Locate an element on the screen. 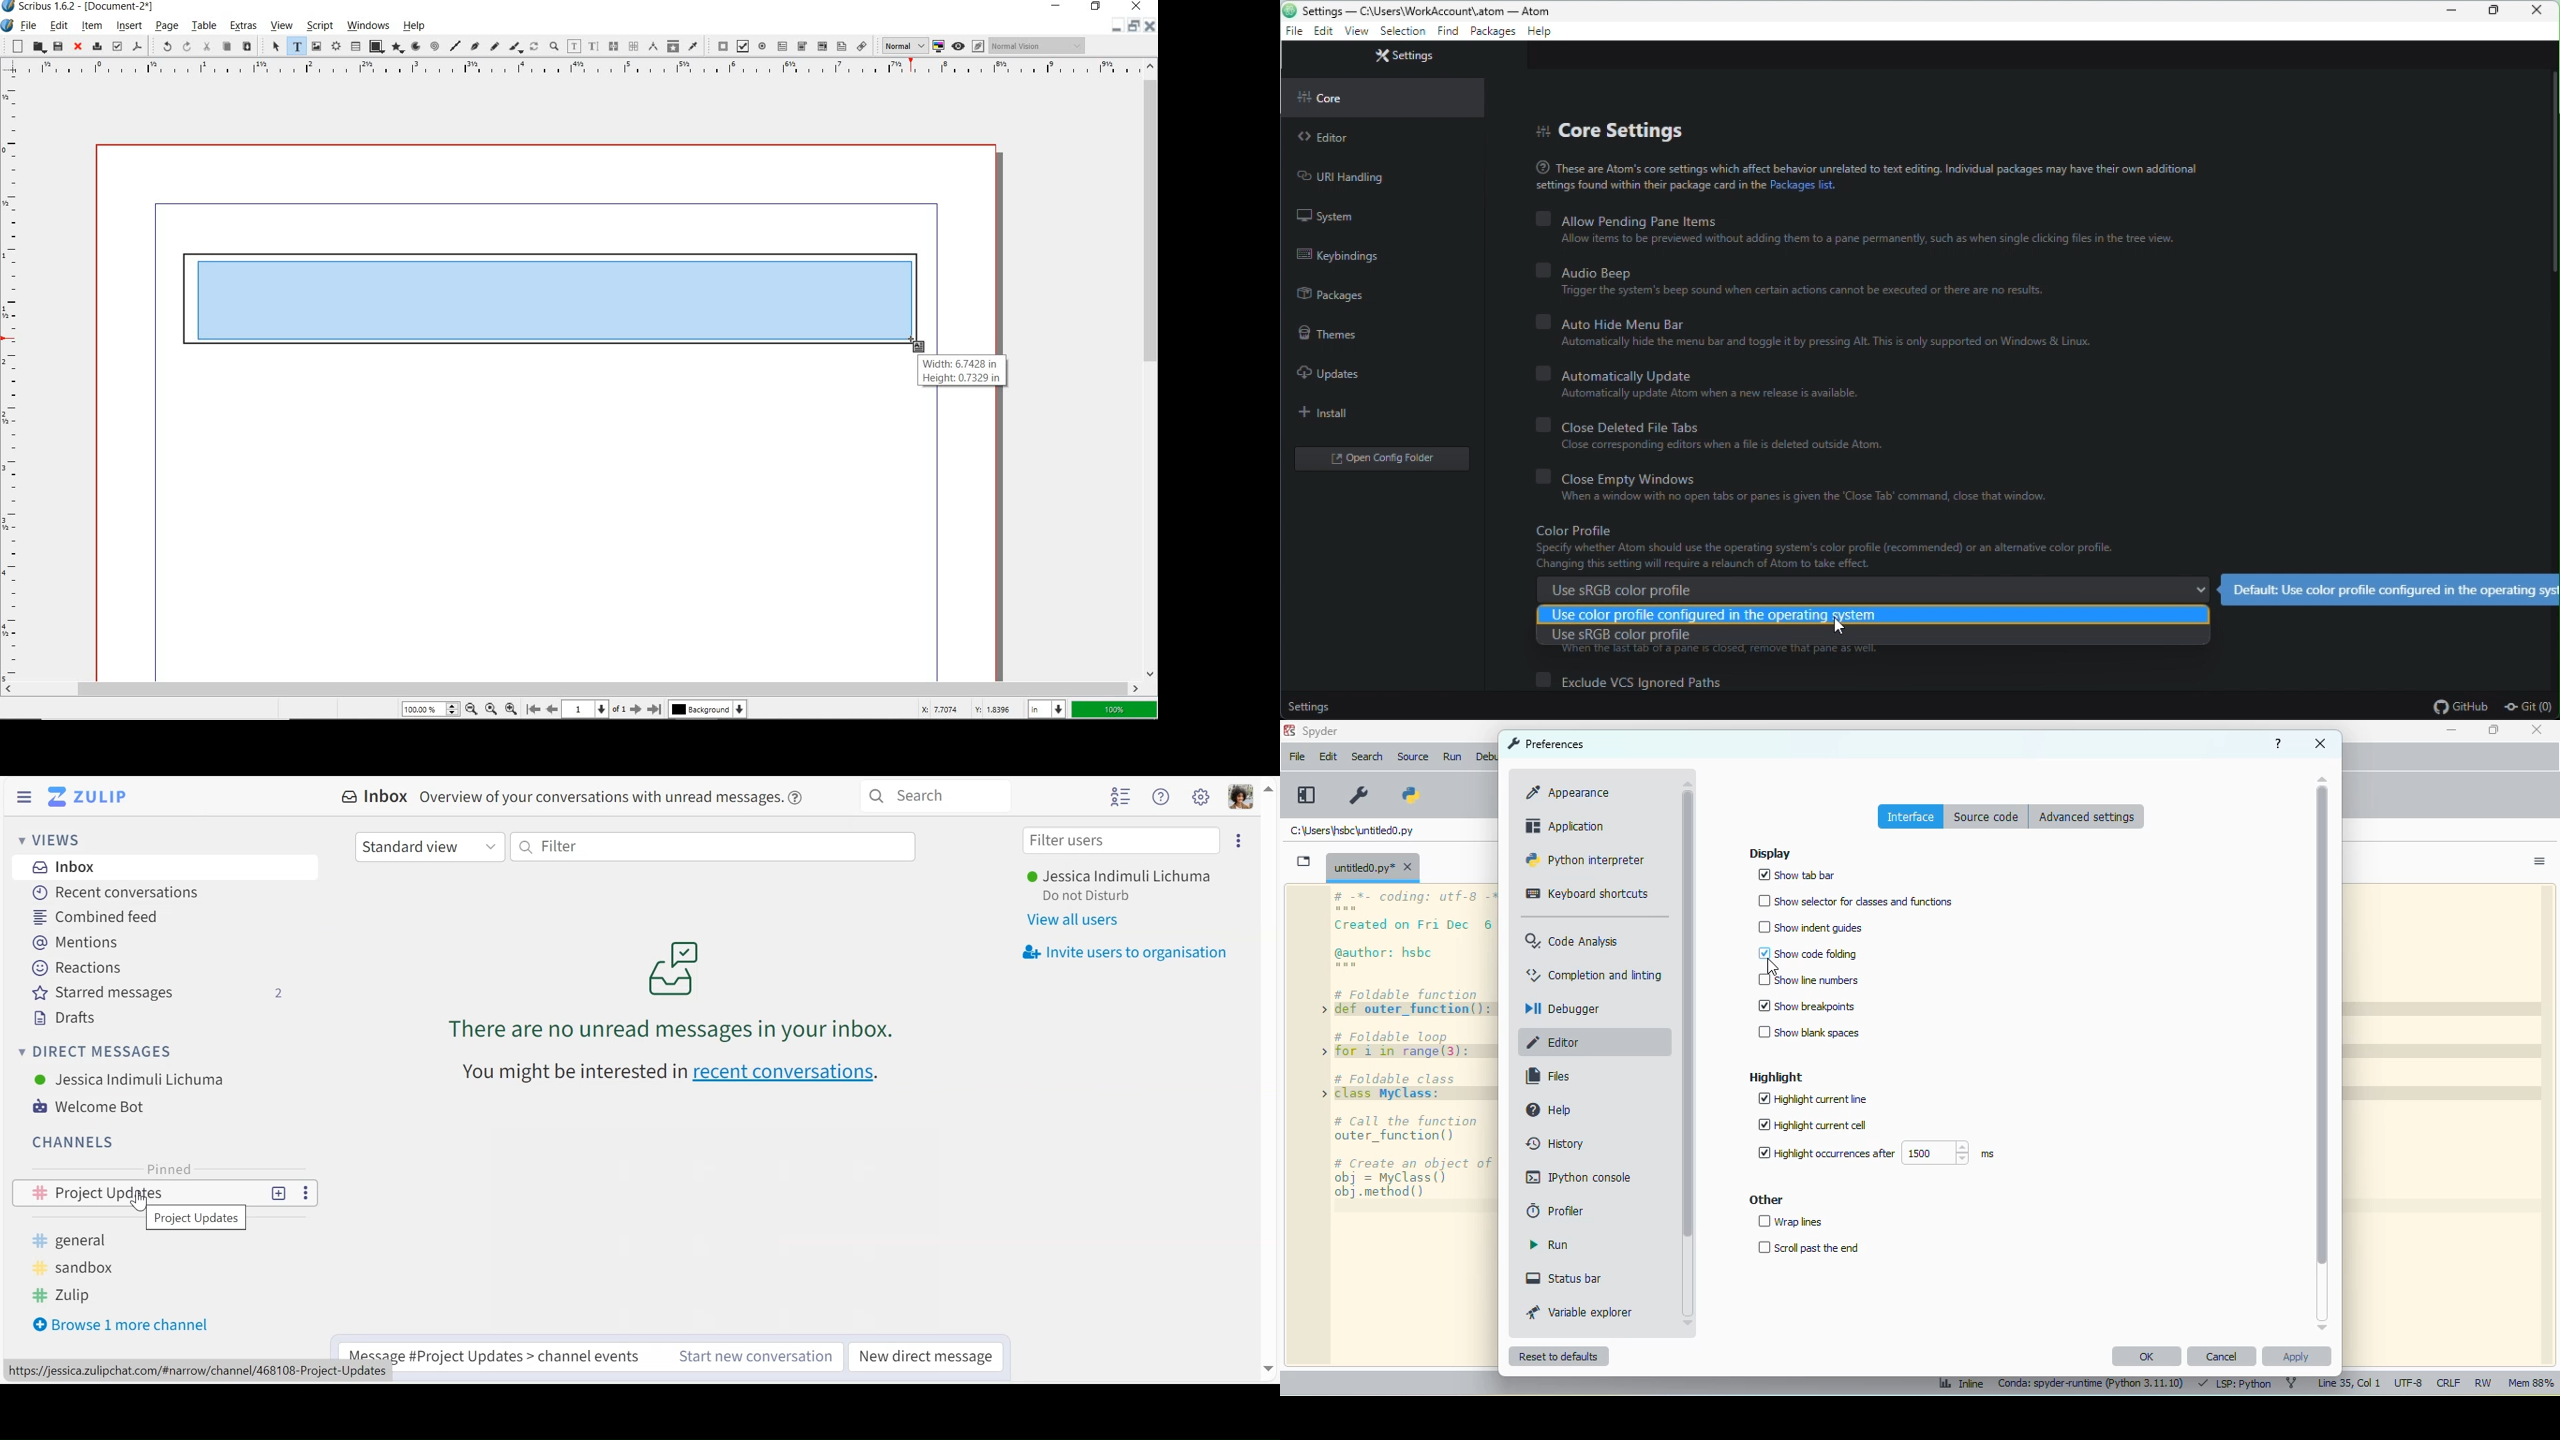  arc is located at coordinates (415, 46).